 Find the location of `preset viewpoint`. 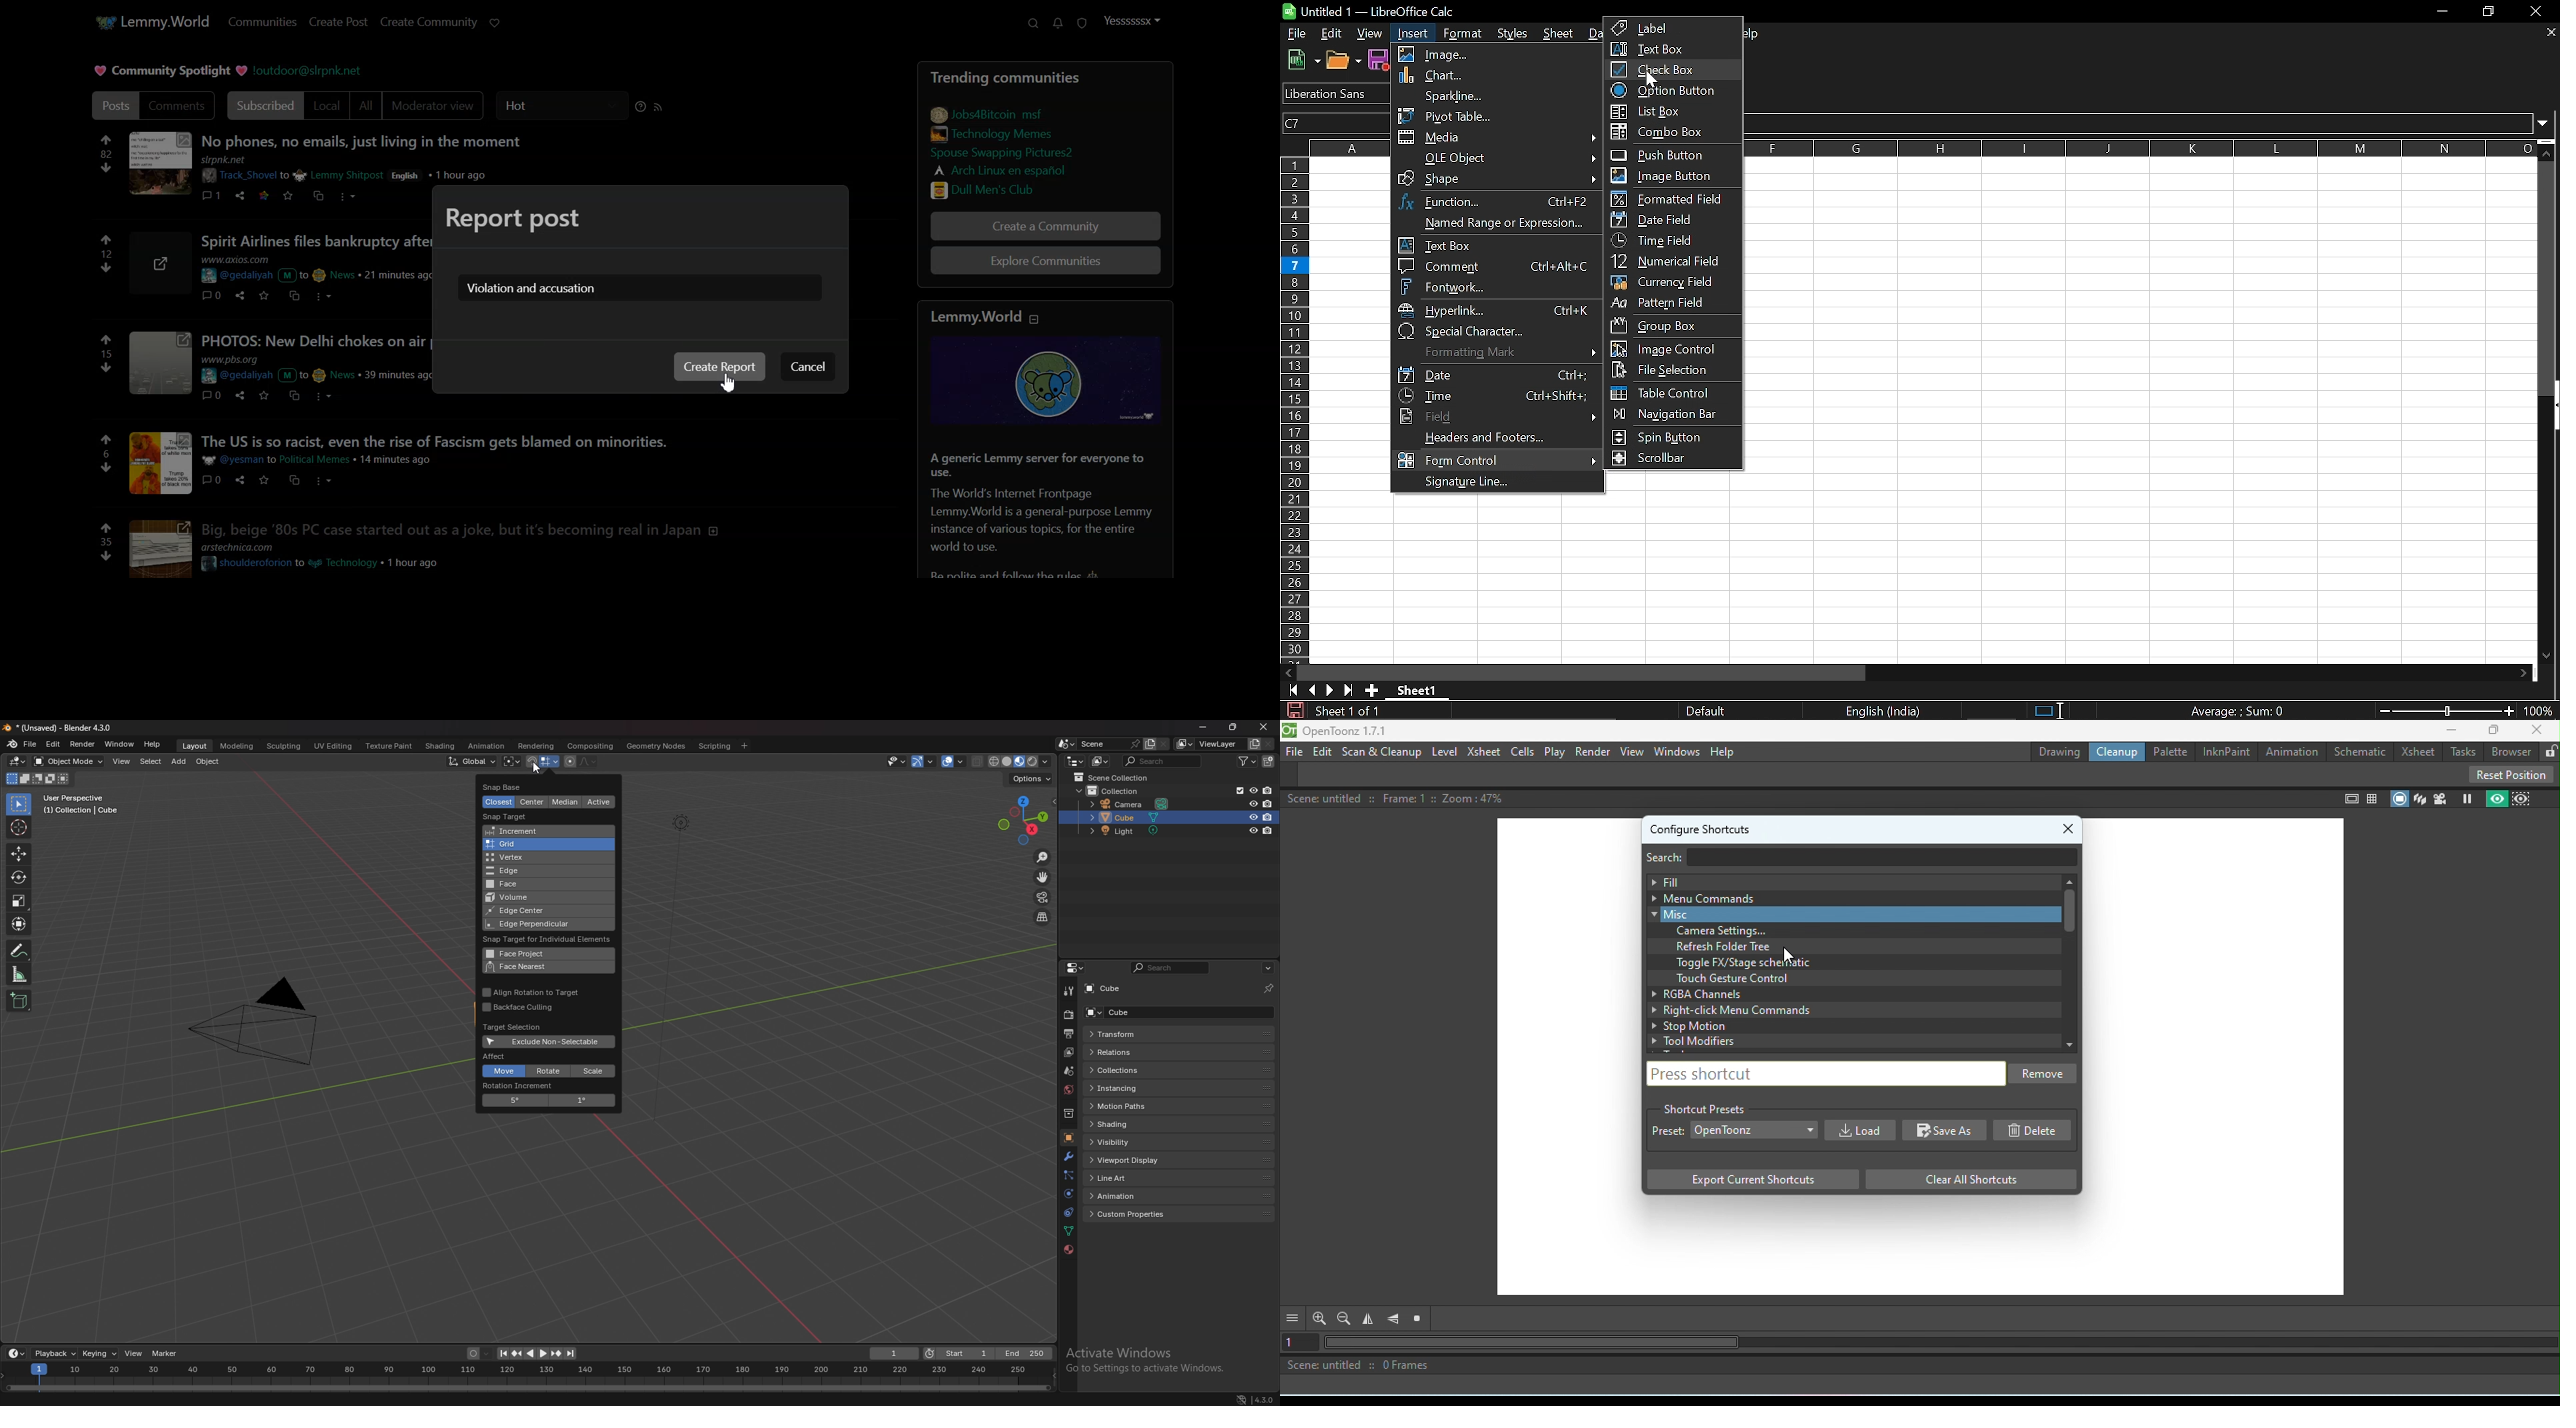

preset viewpoint is located at coordinates (1023, 821).